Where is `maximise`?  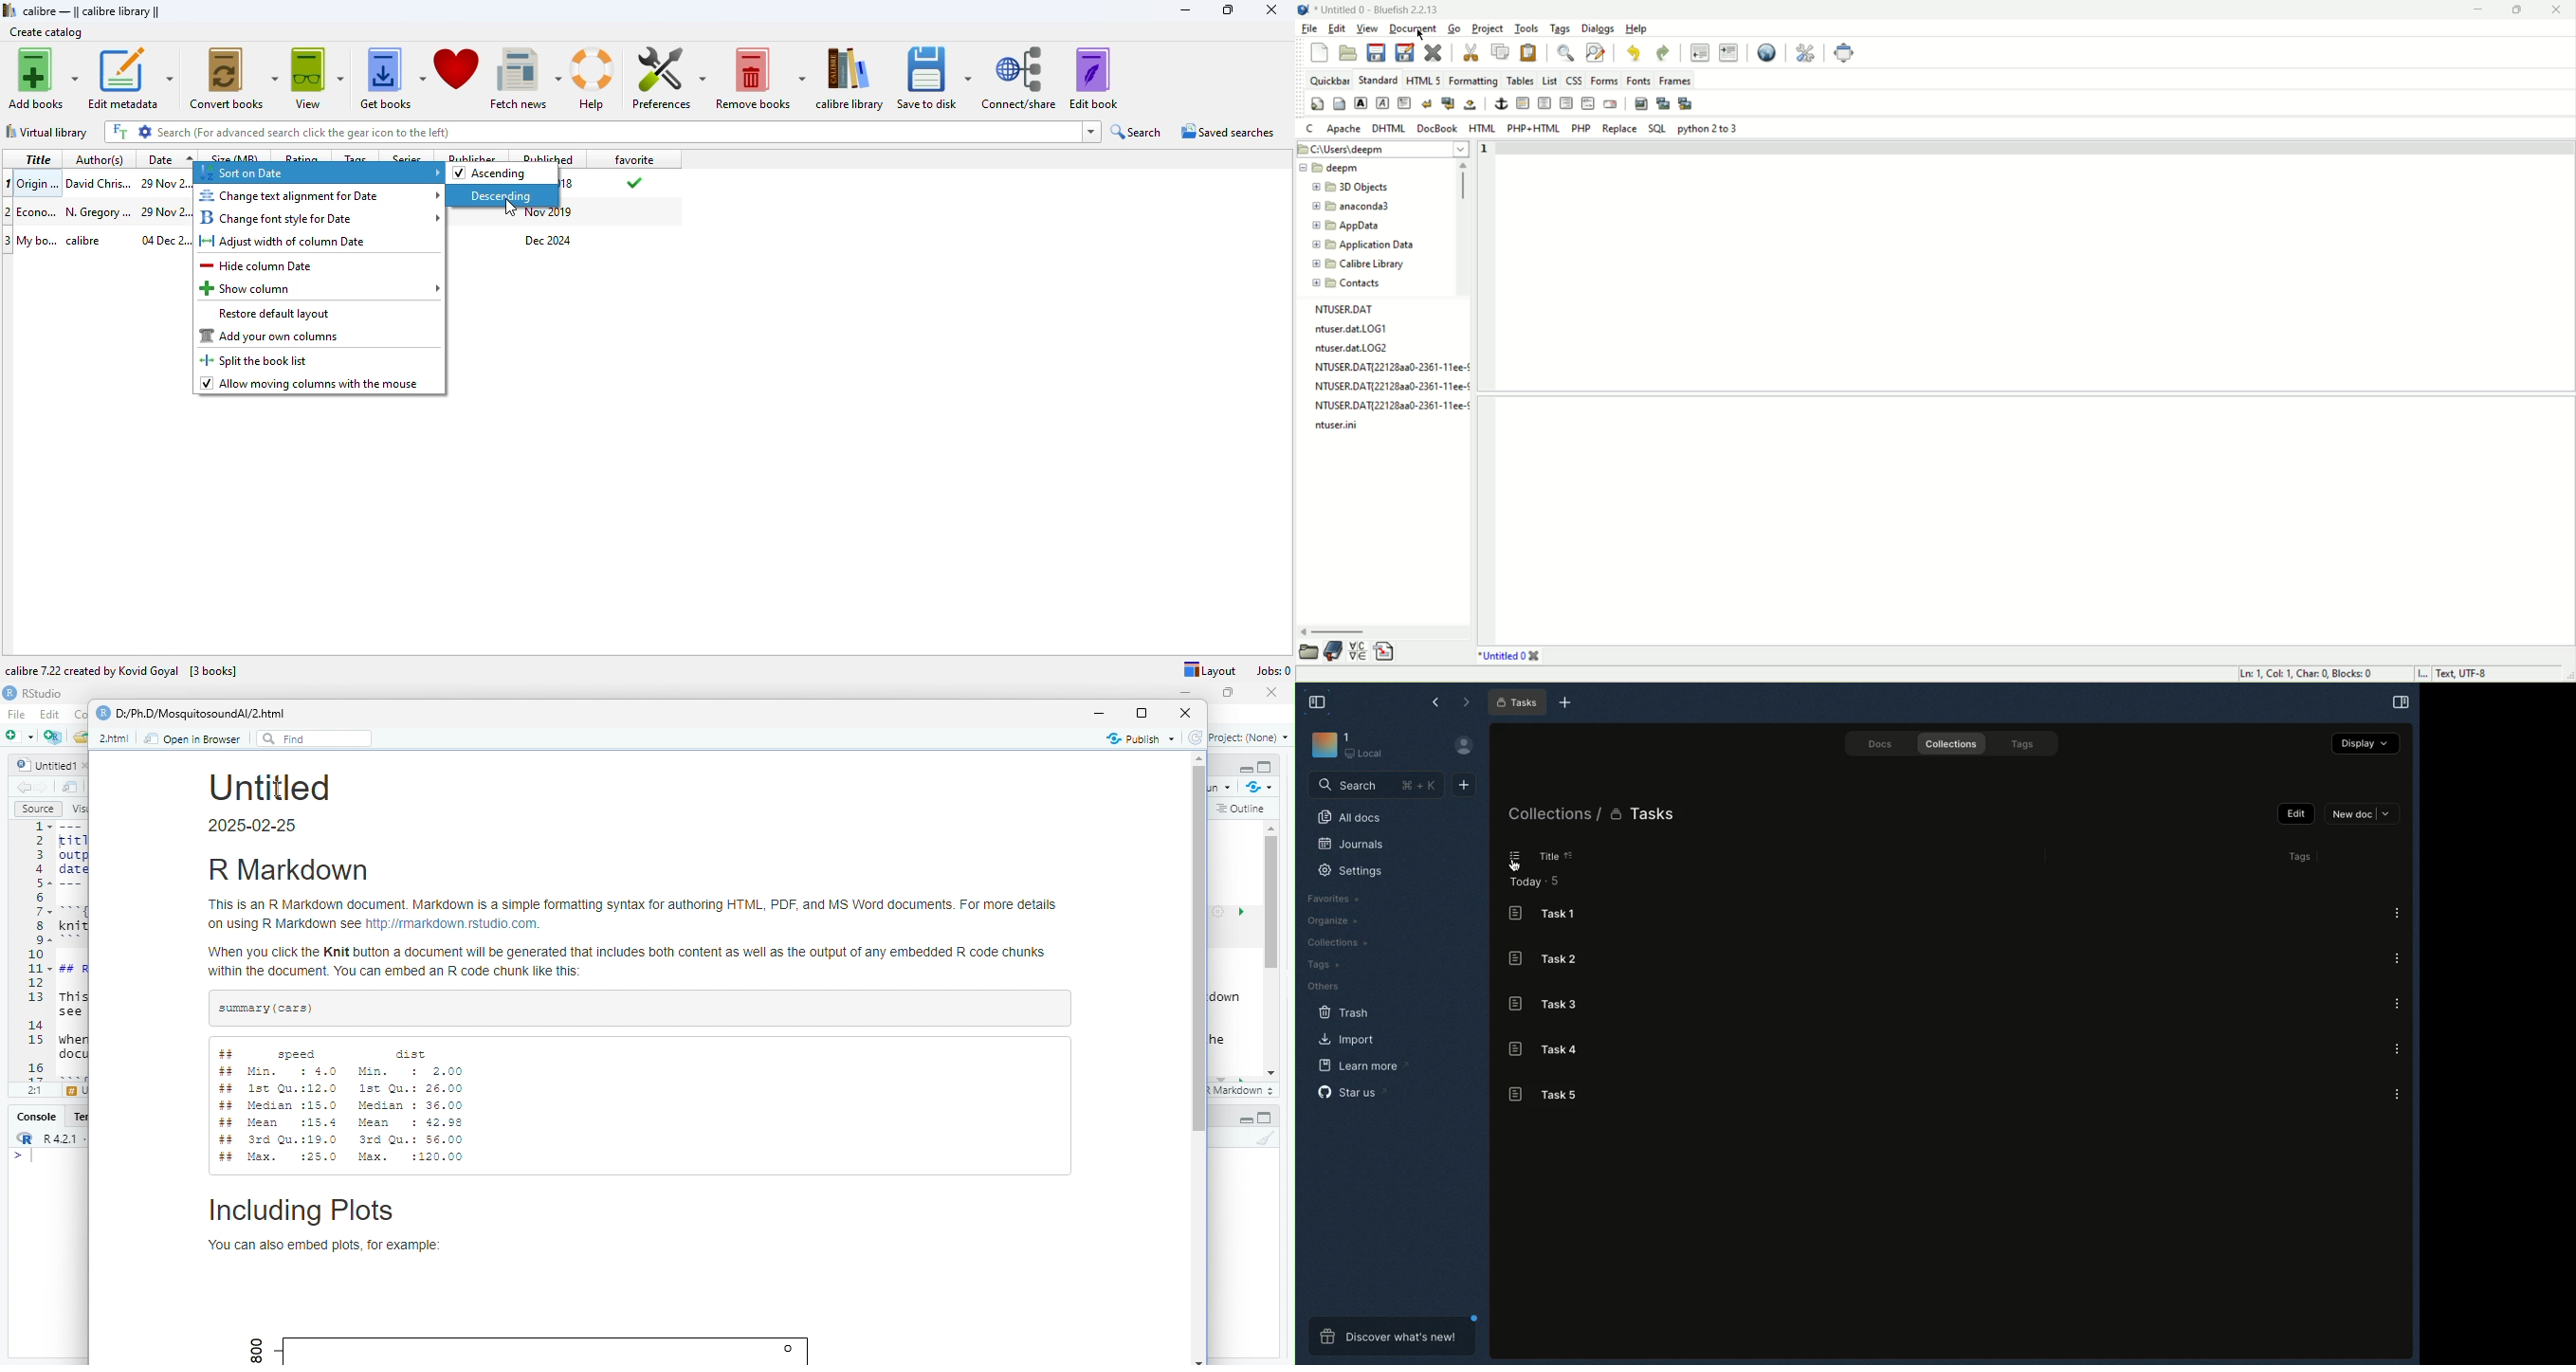
maximise is located at coordinates (1229, 693).